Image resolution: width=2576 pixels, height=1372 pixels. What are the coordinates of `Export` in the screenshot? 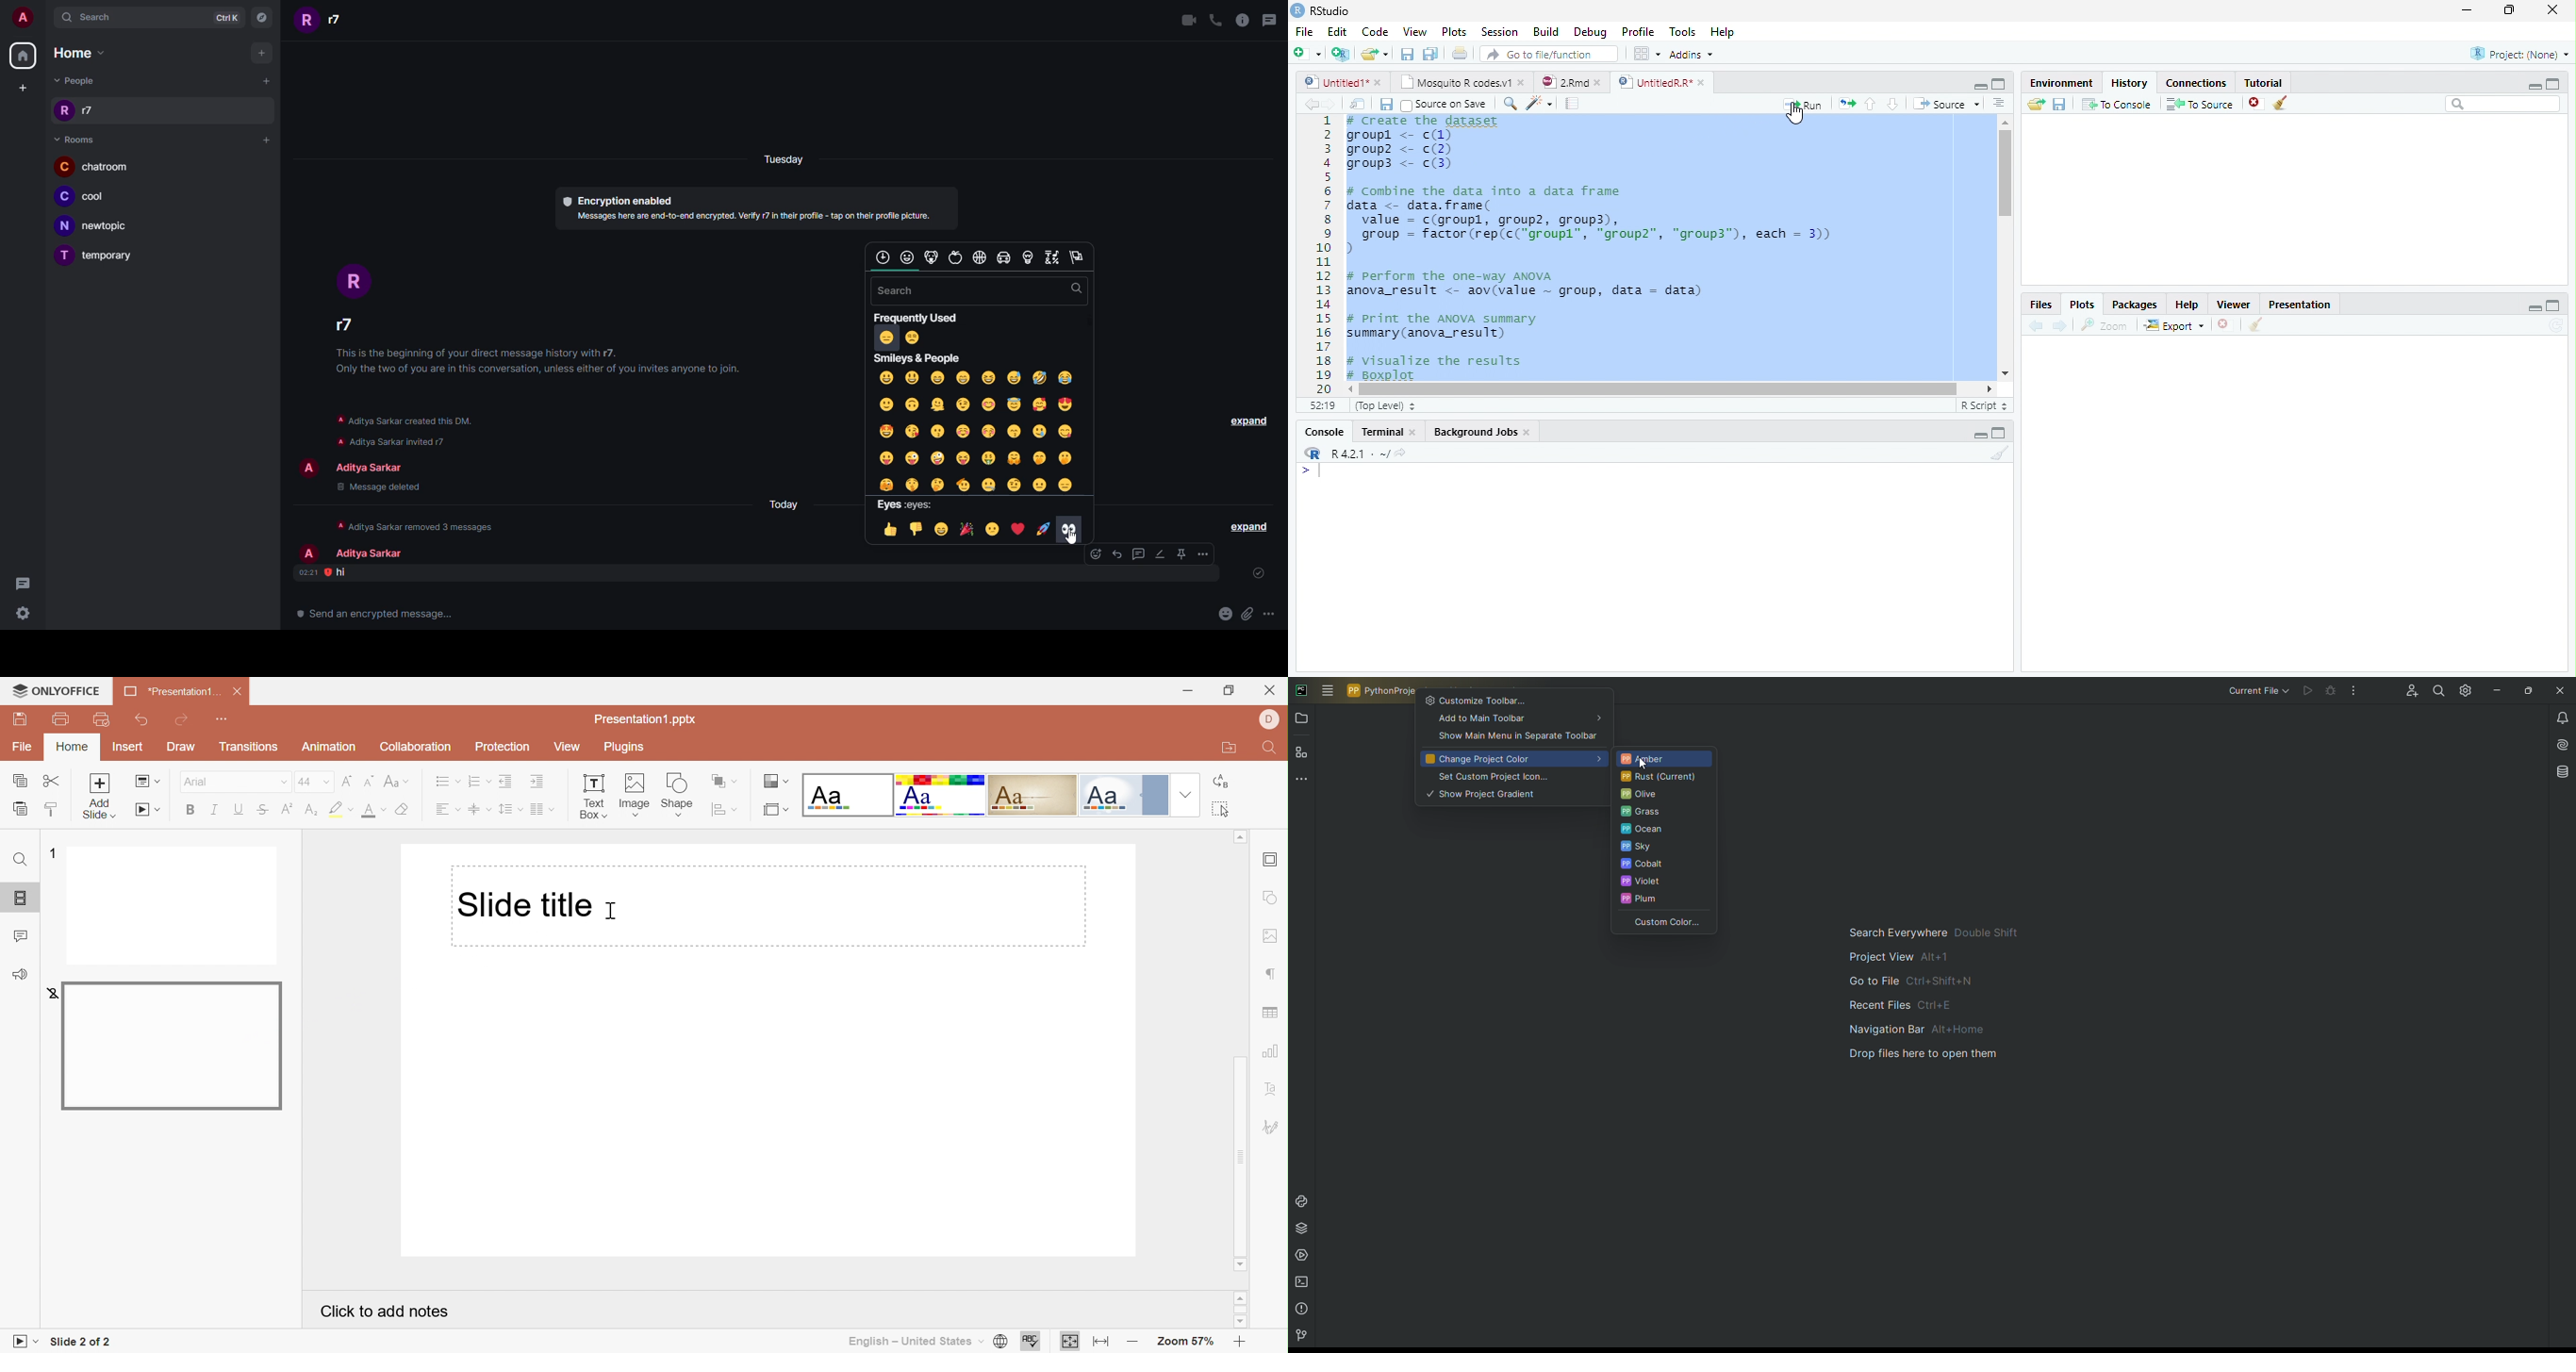 It's located at (2175, 325).